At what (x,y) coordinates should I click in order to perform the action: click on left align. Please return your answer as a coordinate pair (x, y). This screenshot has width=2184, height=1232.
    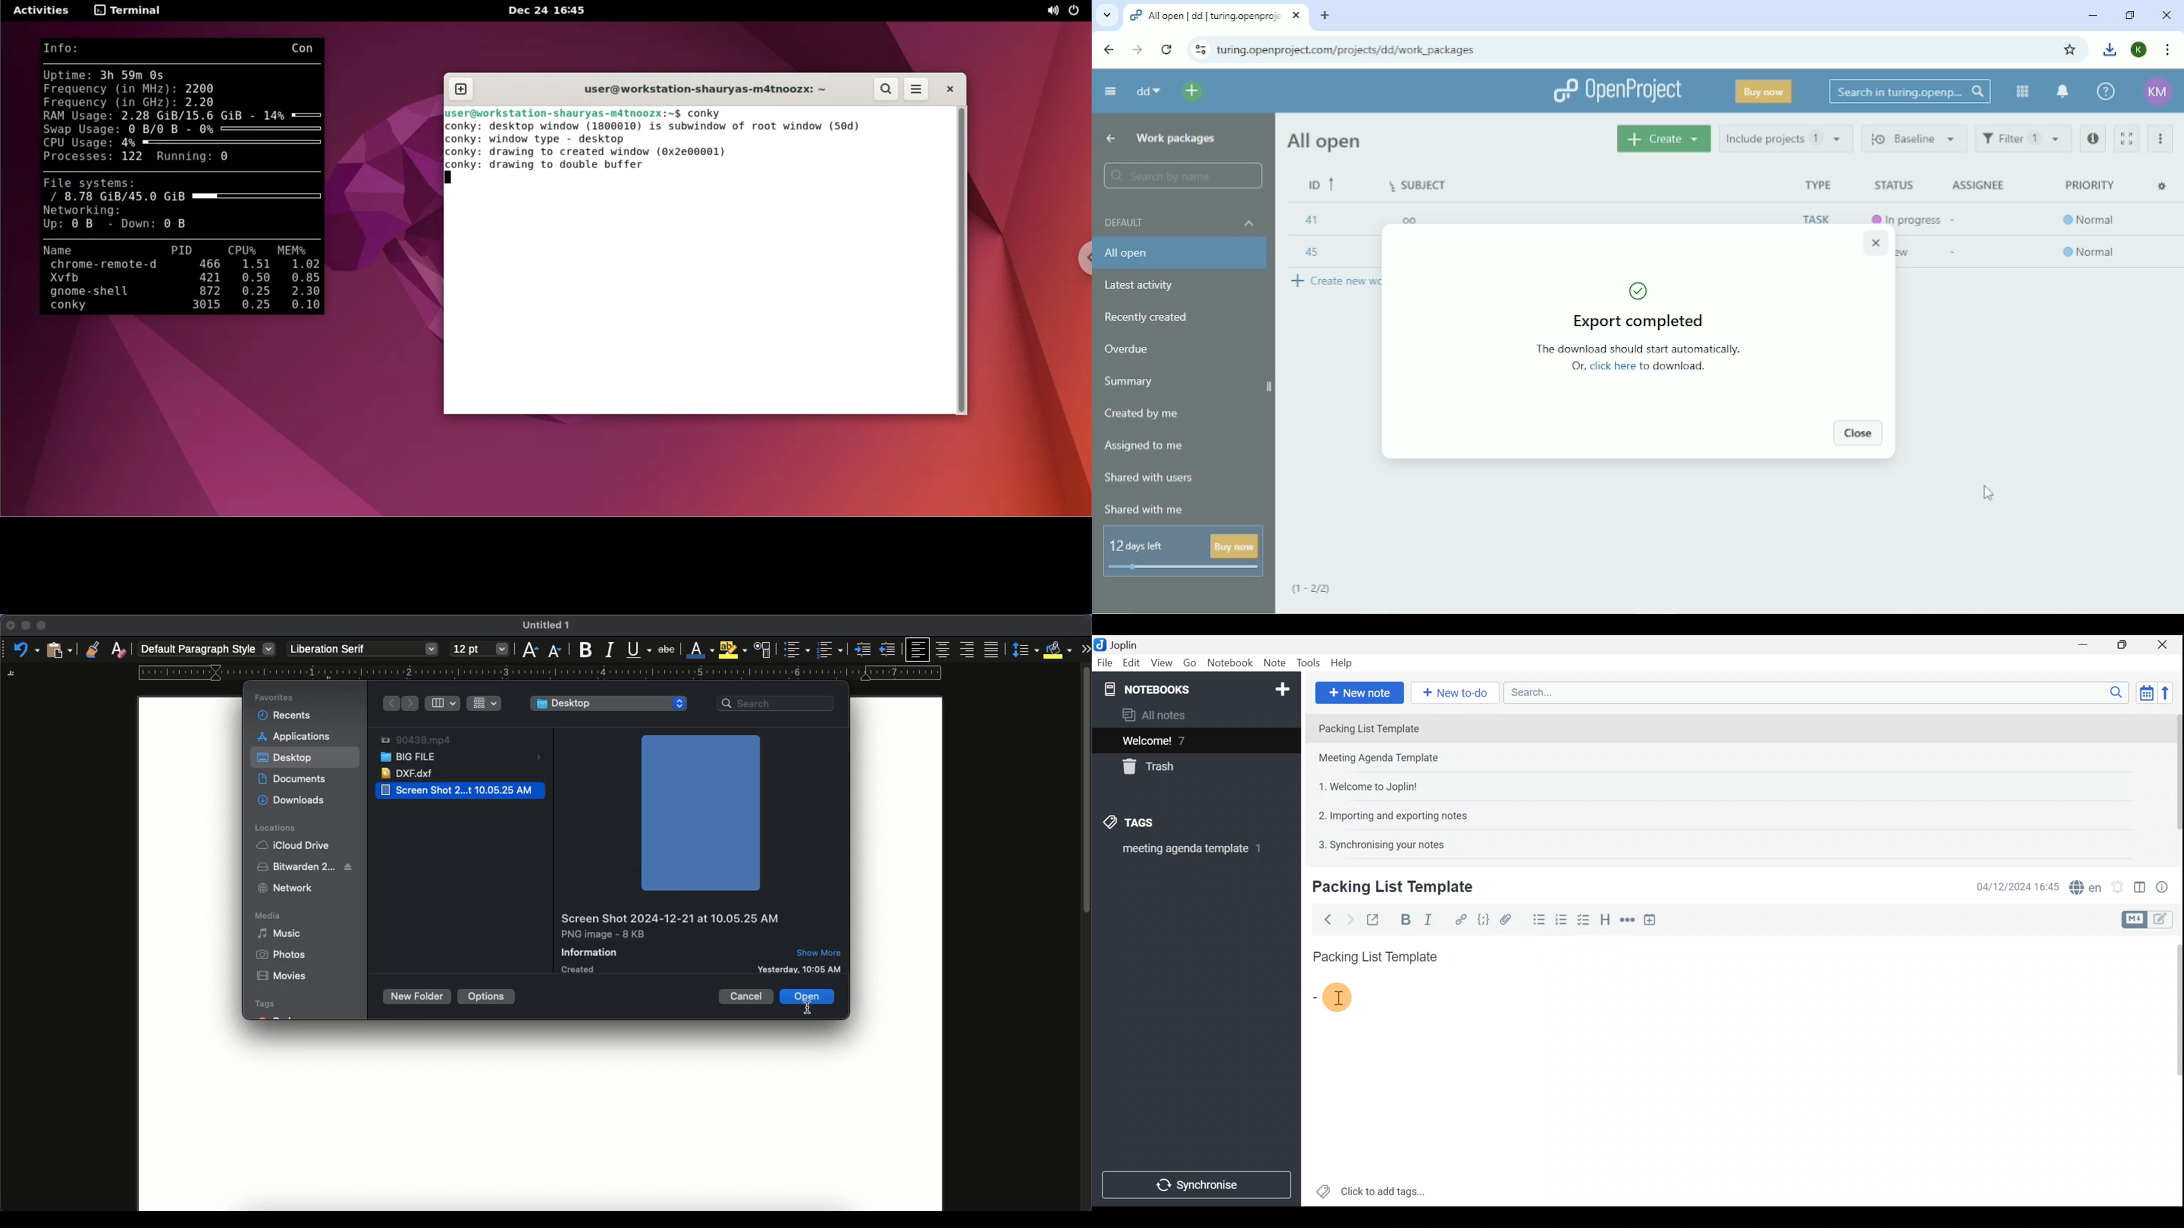
    Looking at the image, I should click on (919, 649).